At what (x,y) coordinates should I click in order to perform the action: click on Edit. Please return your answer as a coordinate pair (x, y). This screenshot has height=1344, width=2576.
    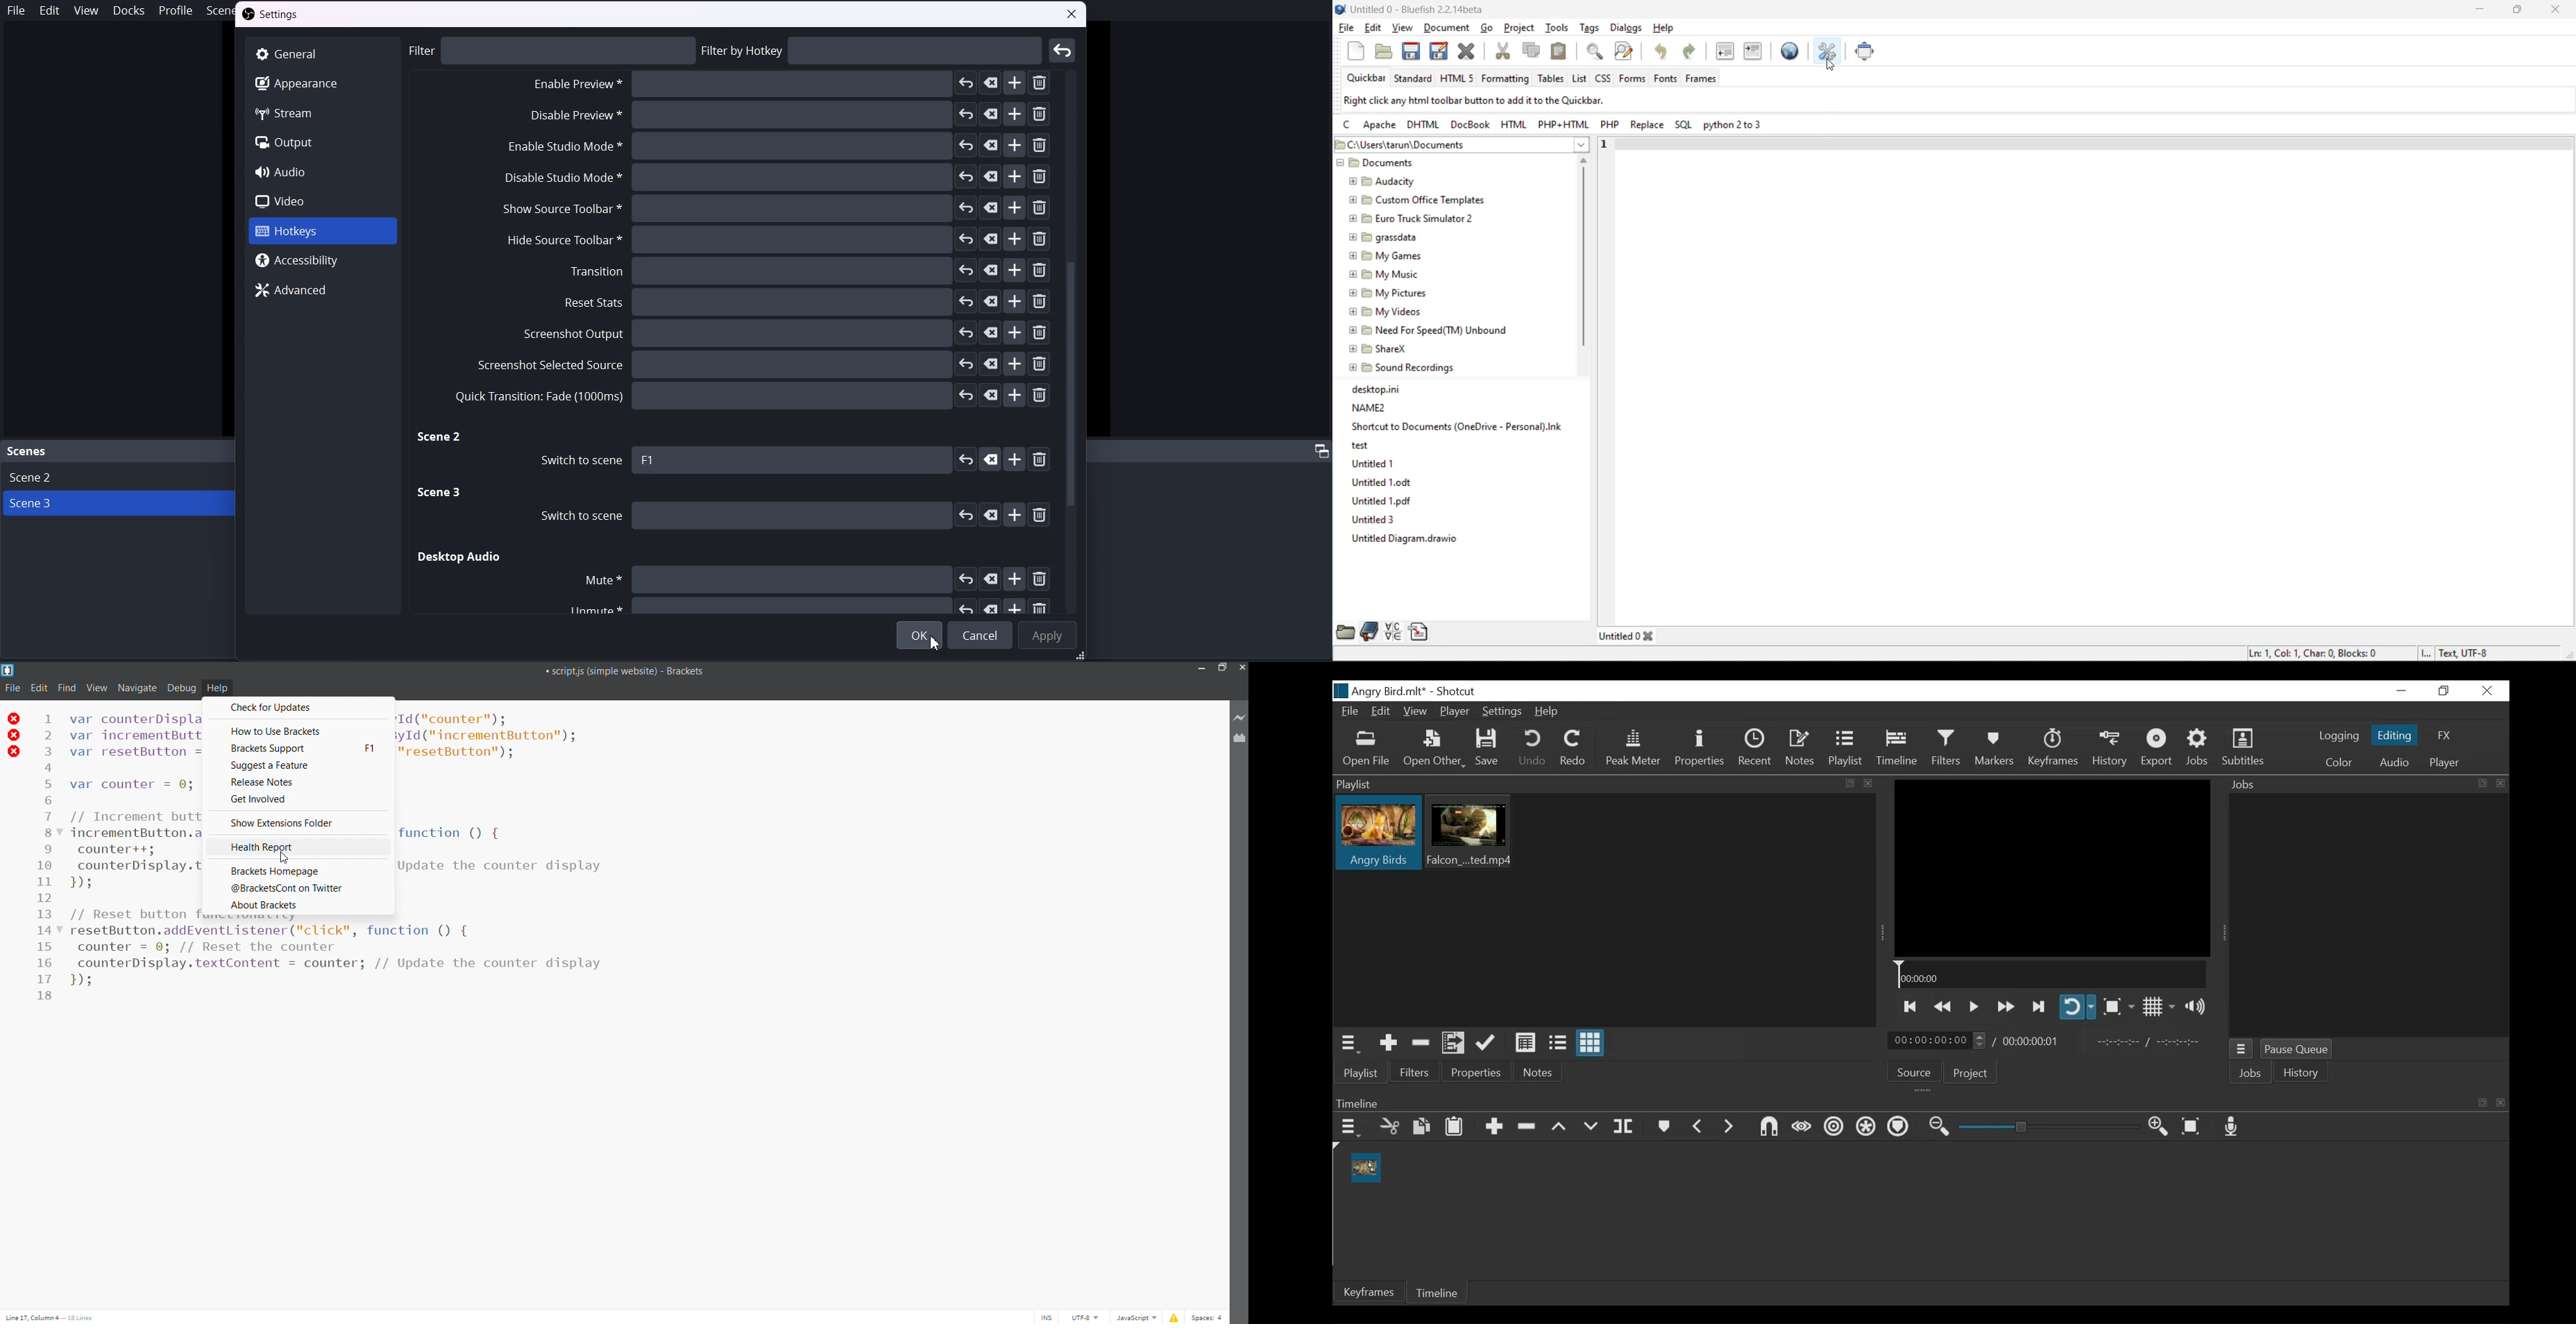
    Looking at the image, I should click on (49, 10).